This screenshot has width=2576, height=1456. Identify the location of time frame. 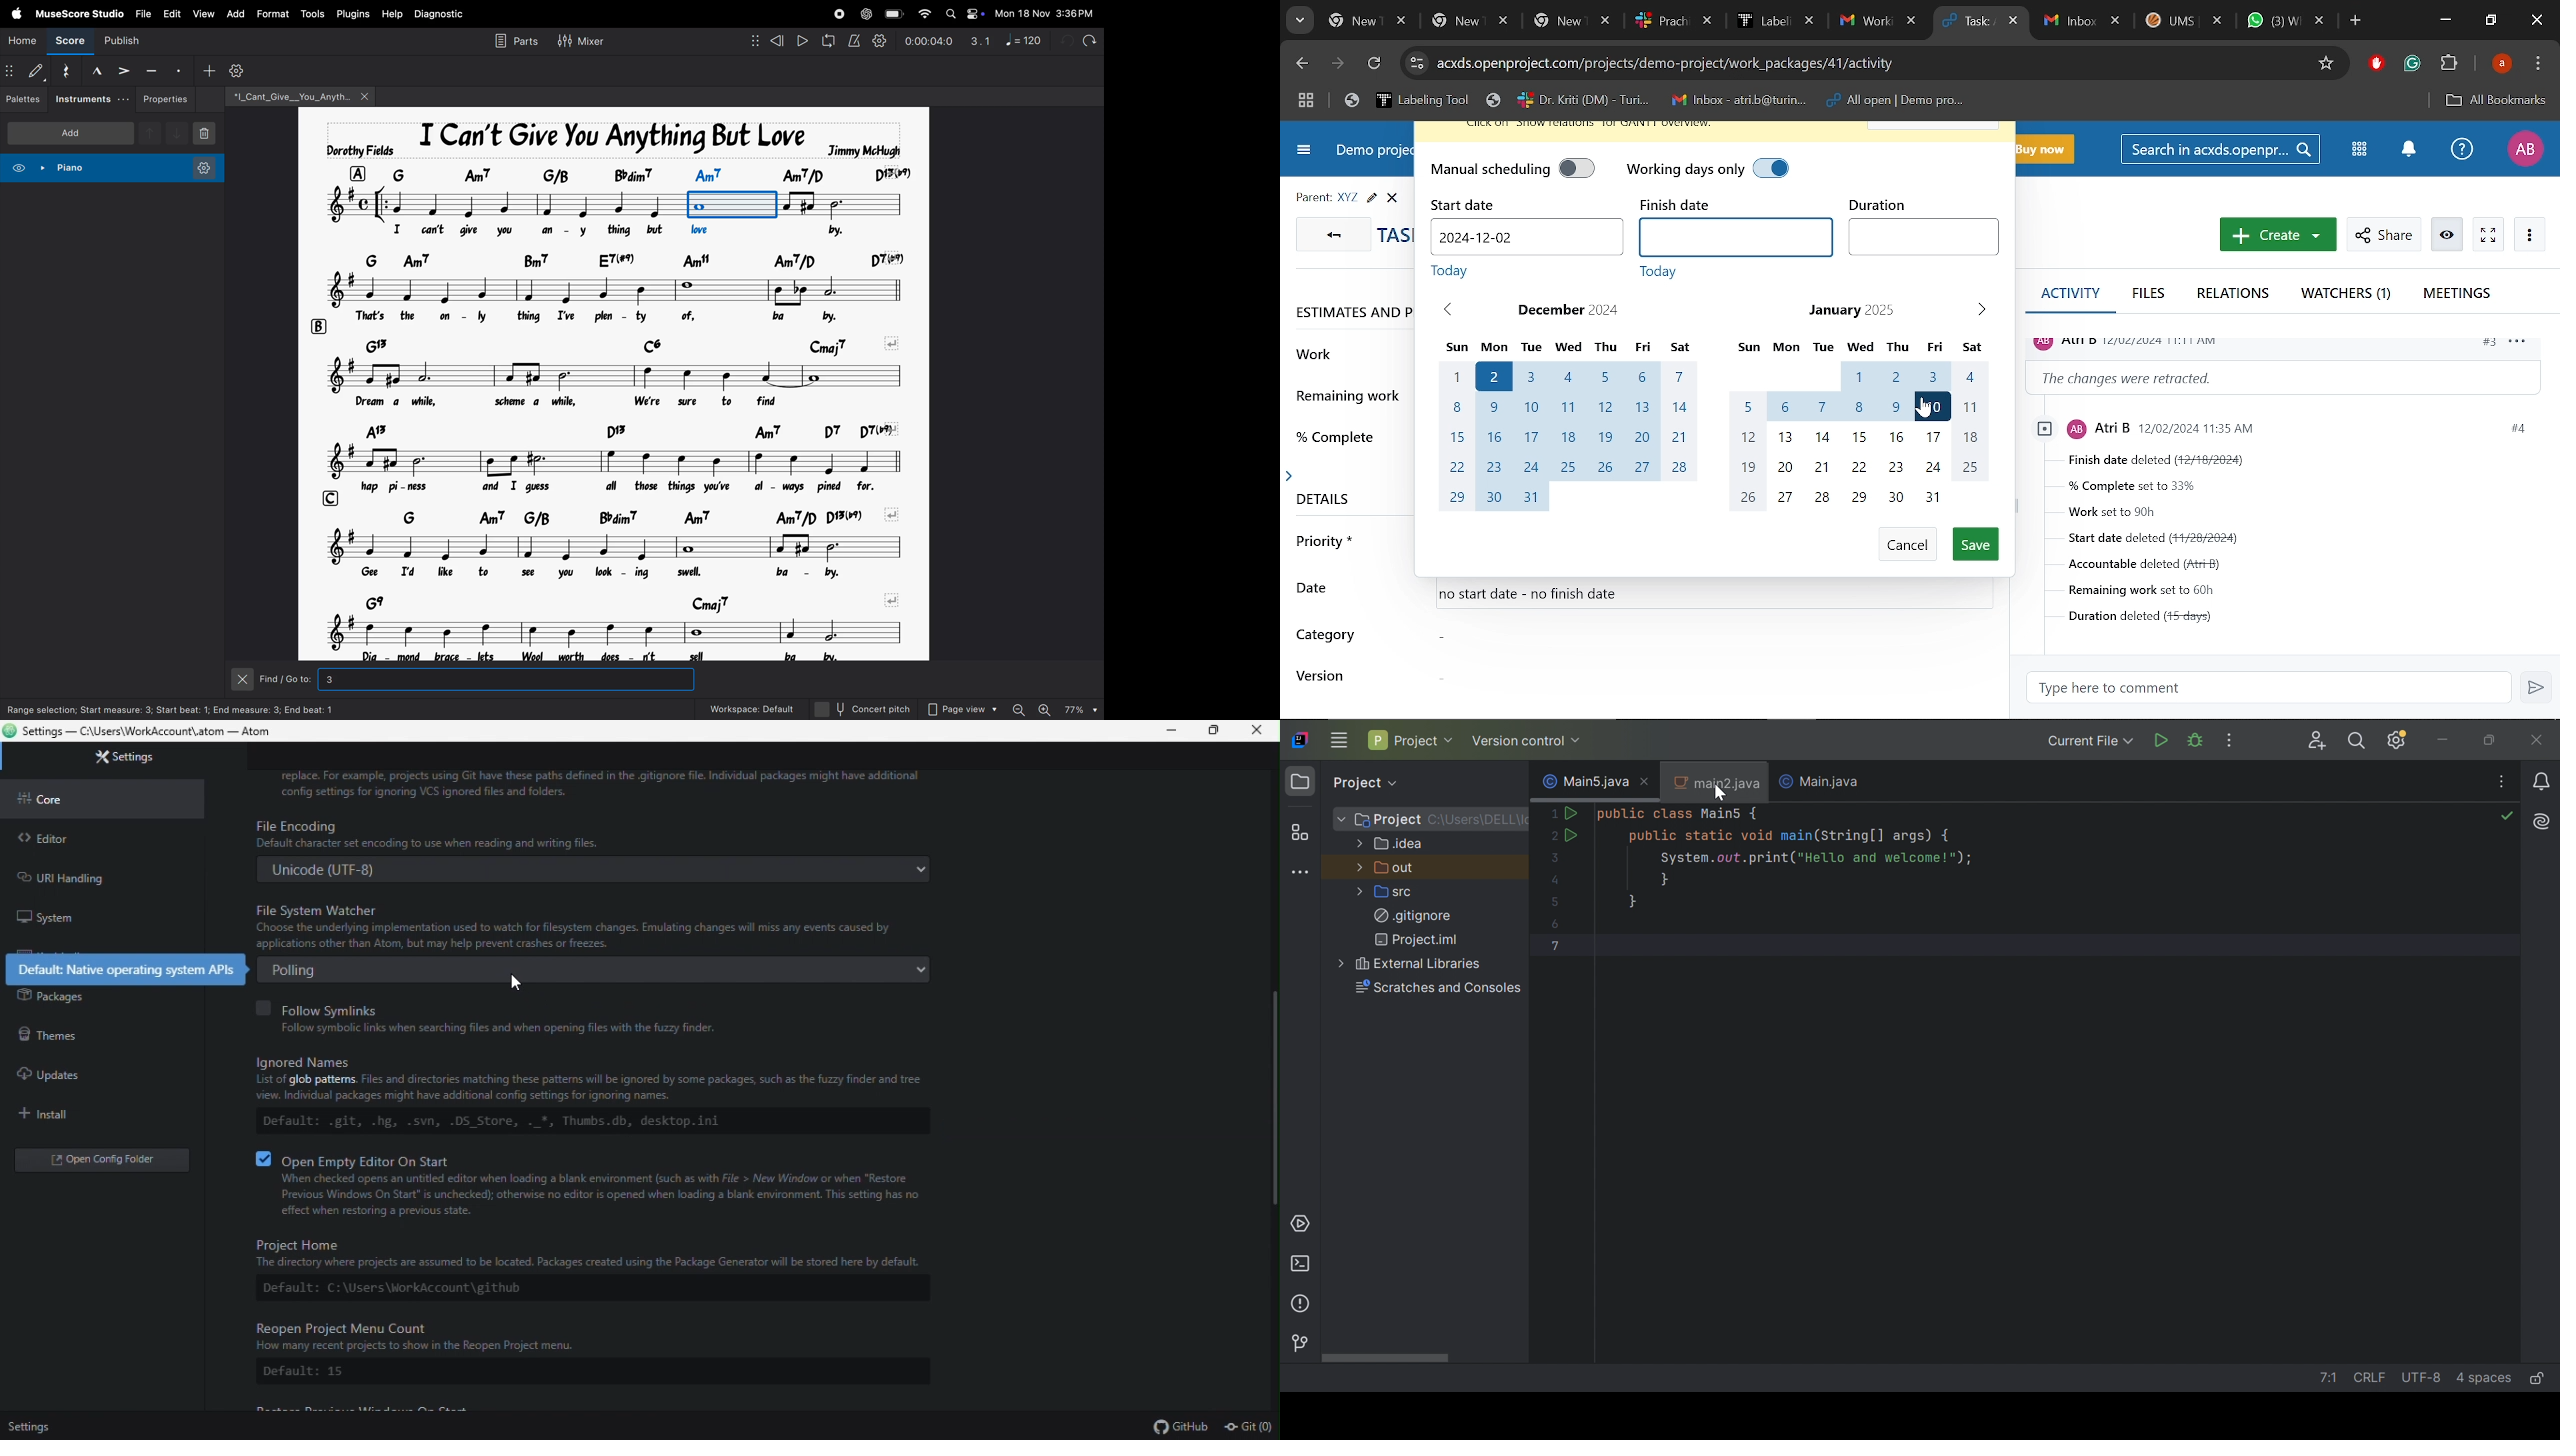
(925, 41).